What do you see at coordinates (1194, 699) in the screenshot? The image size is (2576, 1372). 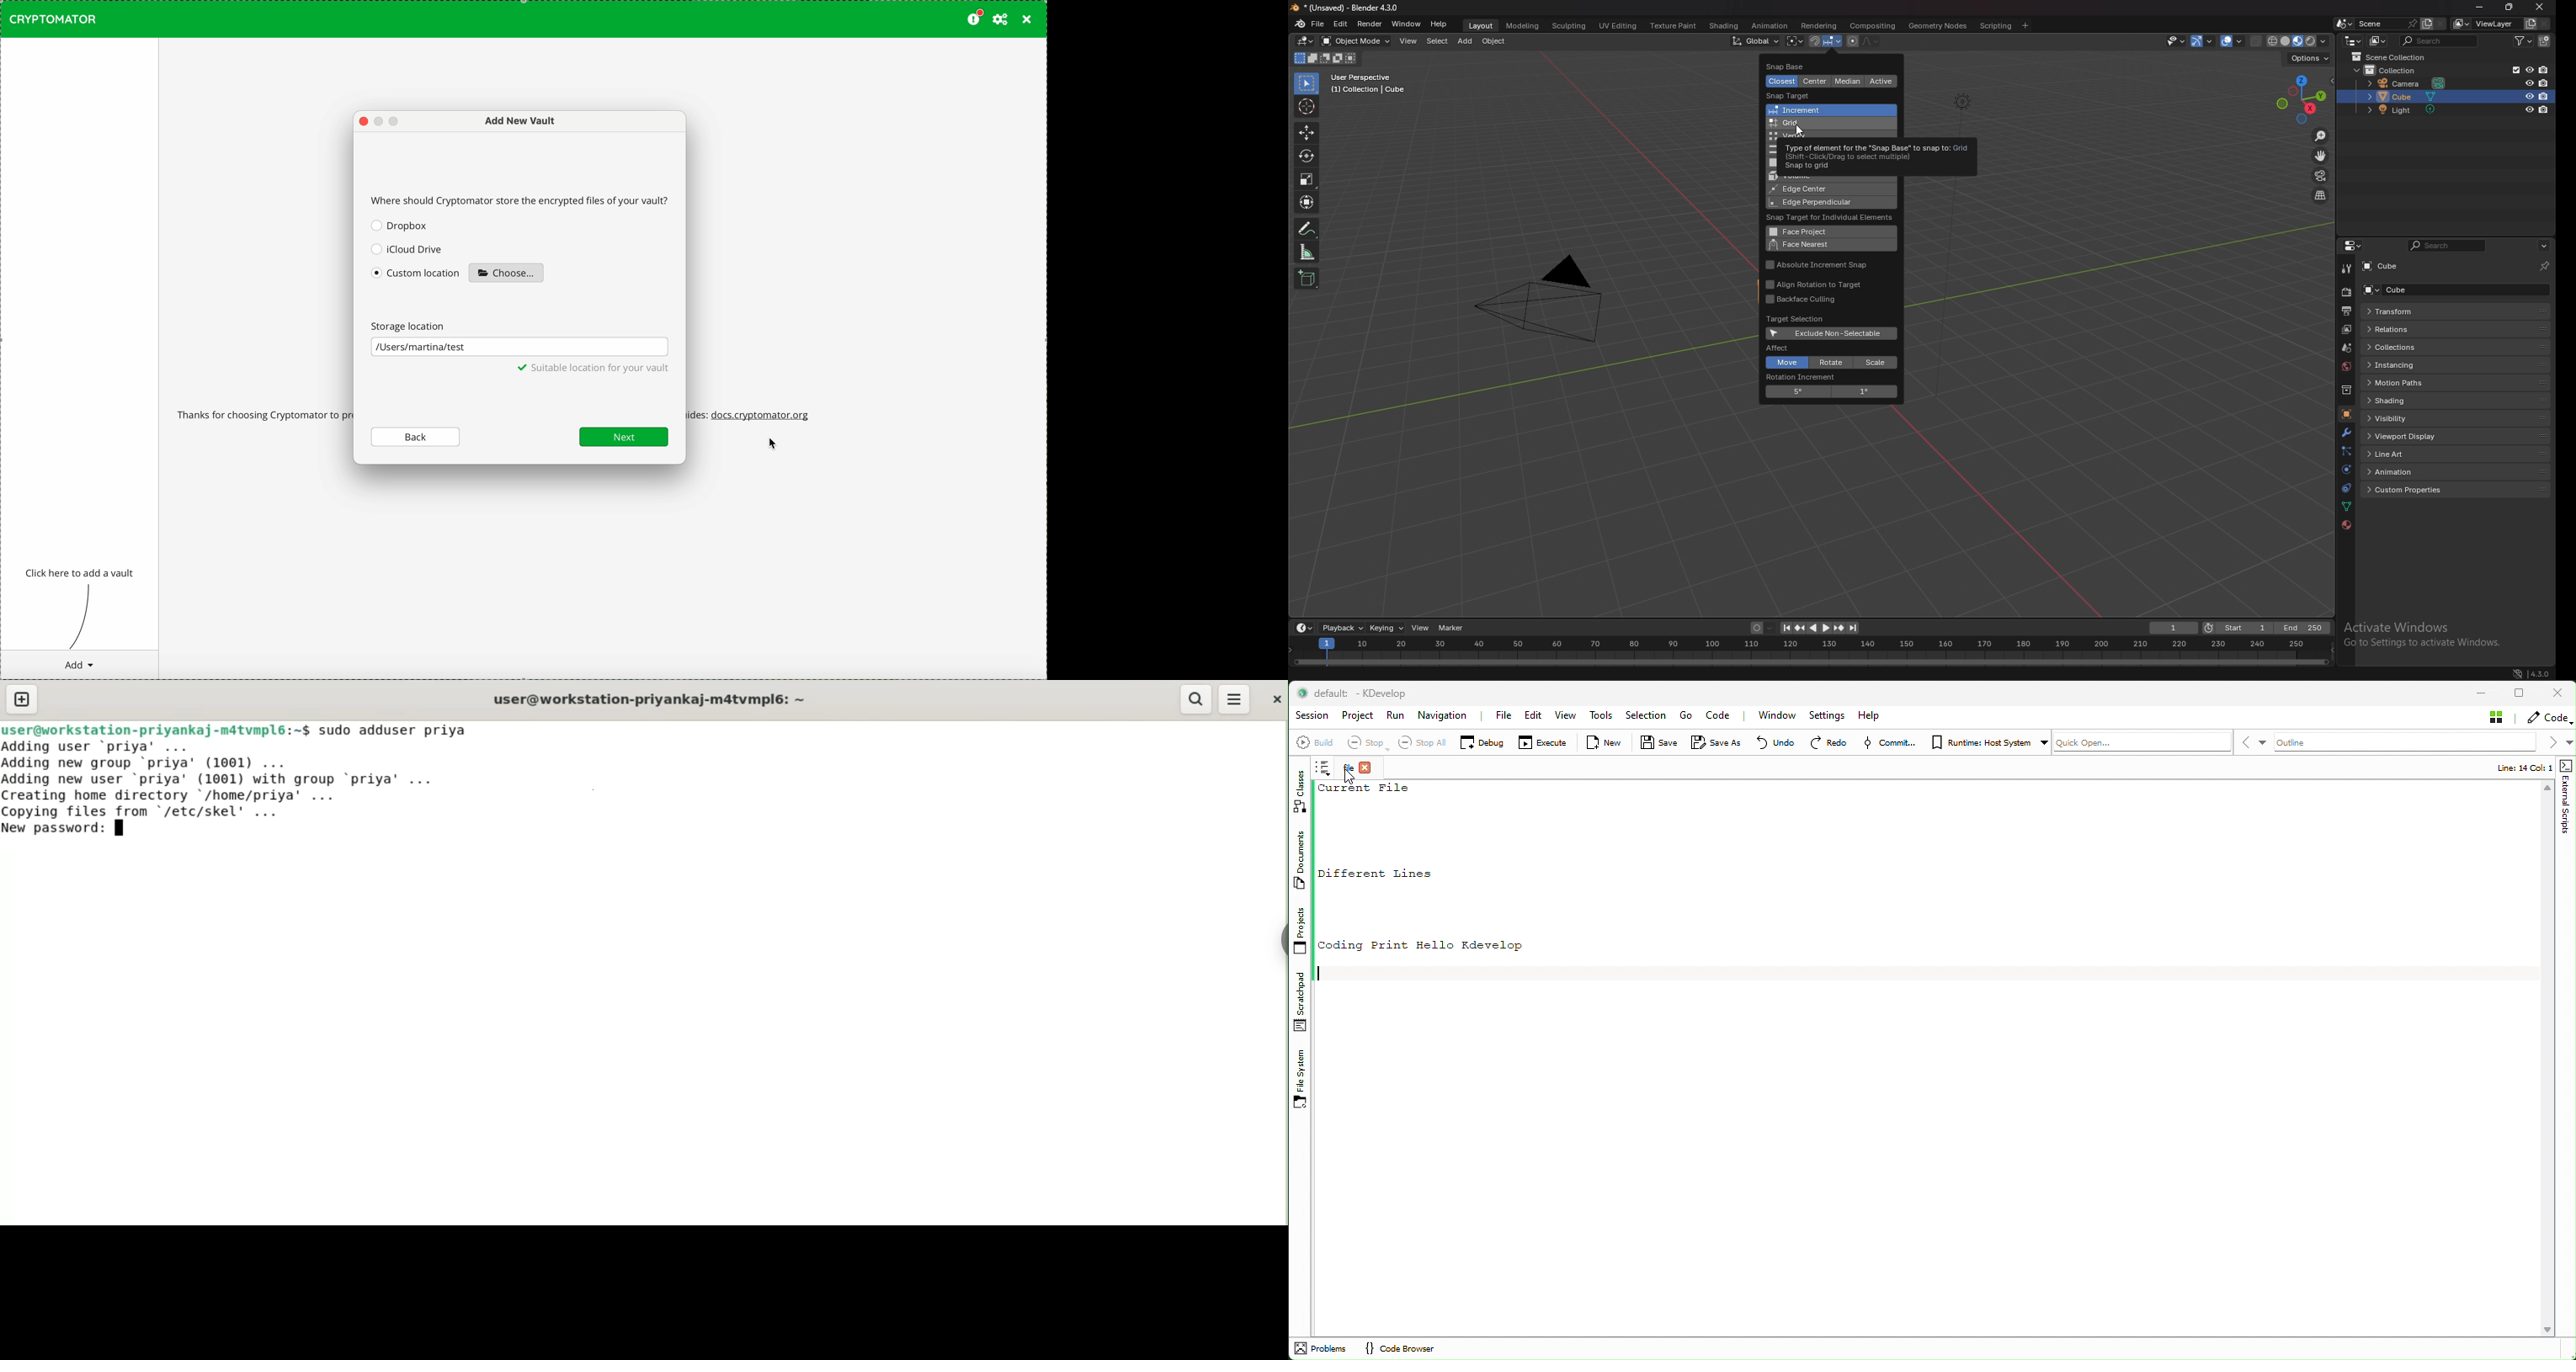 I see `search` at bounding box center [1194, 699].